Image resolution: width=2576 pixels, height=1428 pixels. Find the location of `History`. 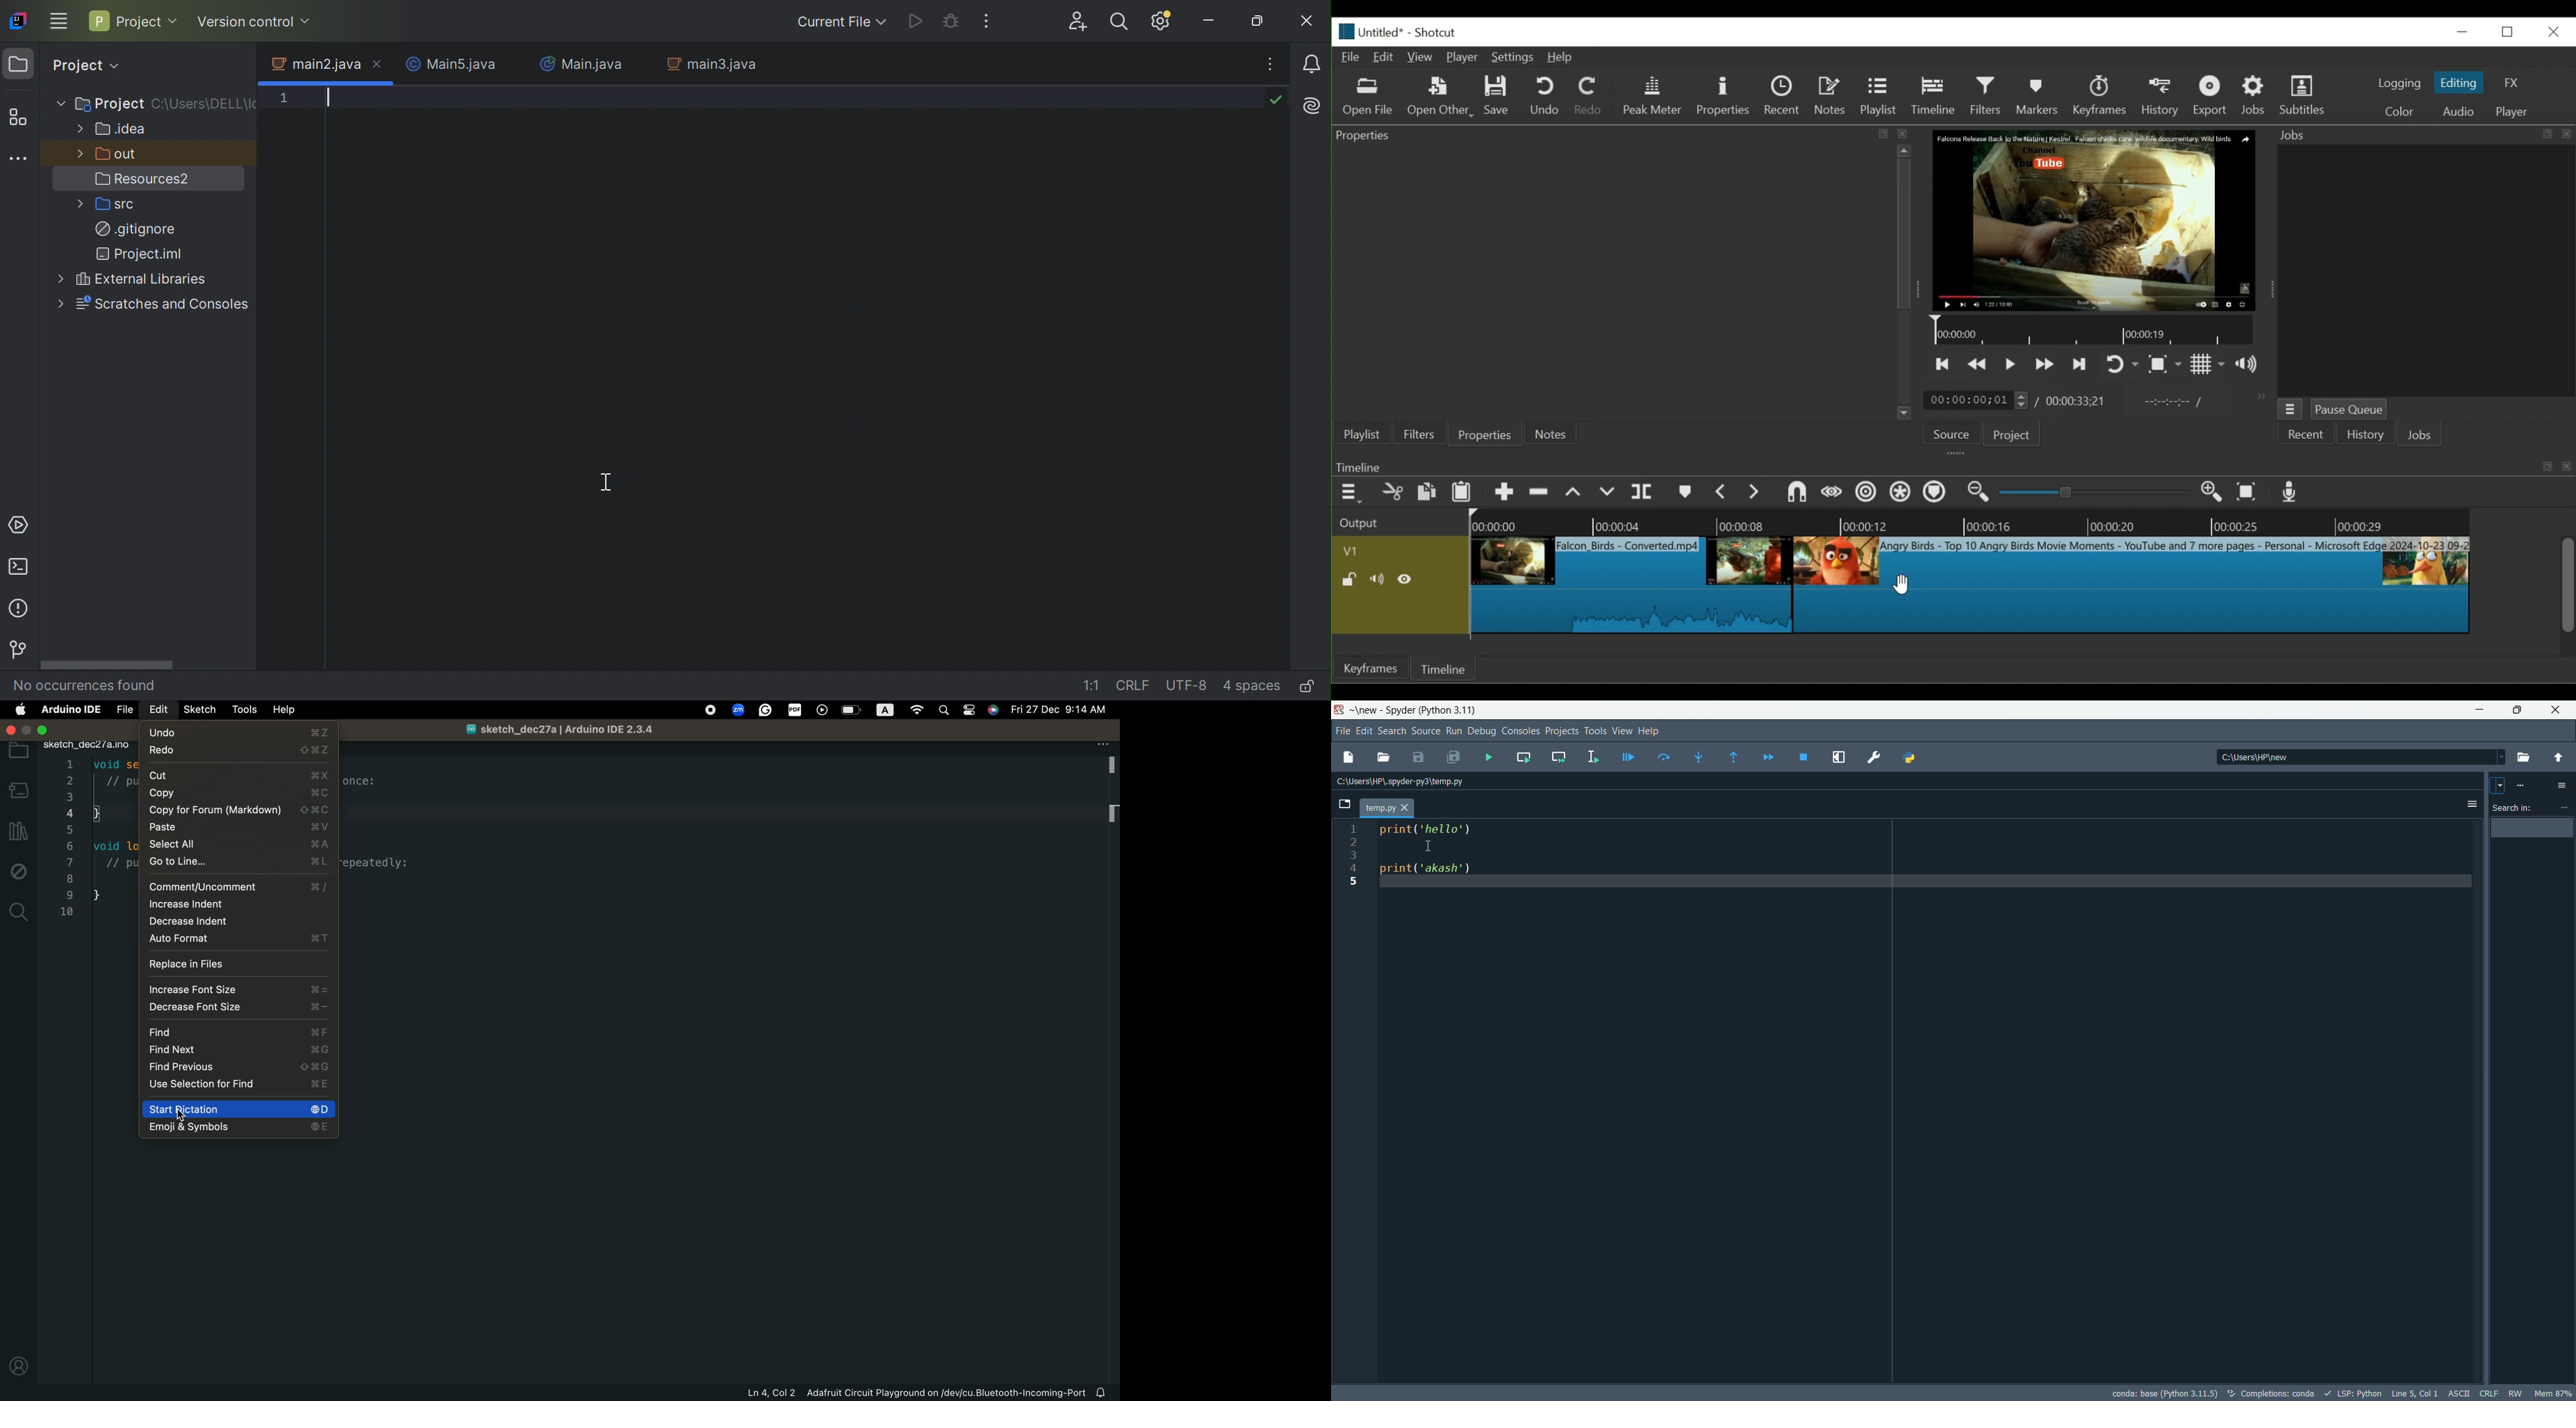

History is located at coordinates (2365, 434).